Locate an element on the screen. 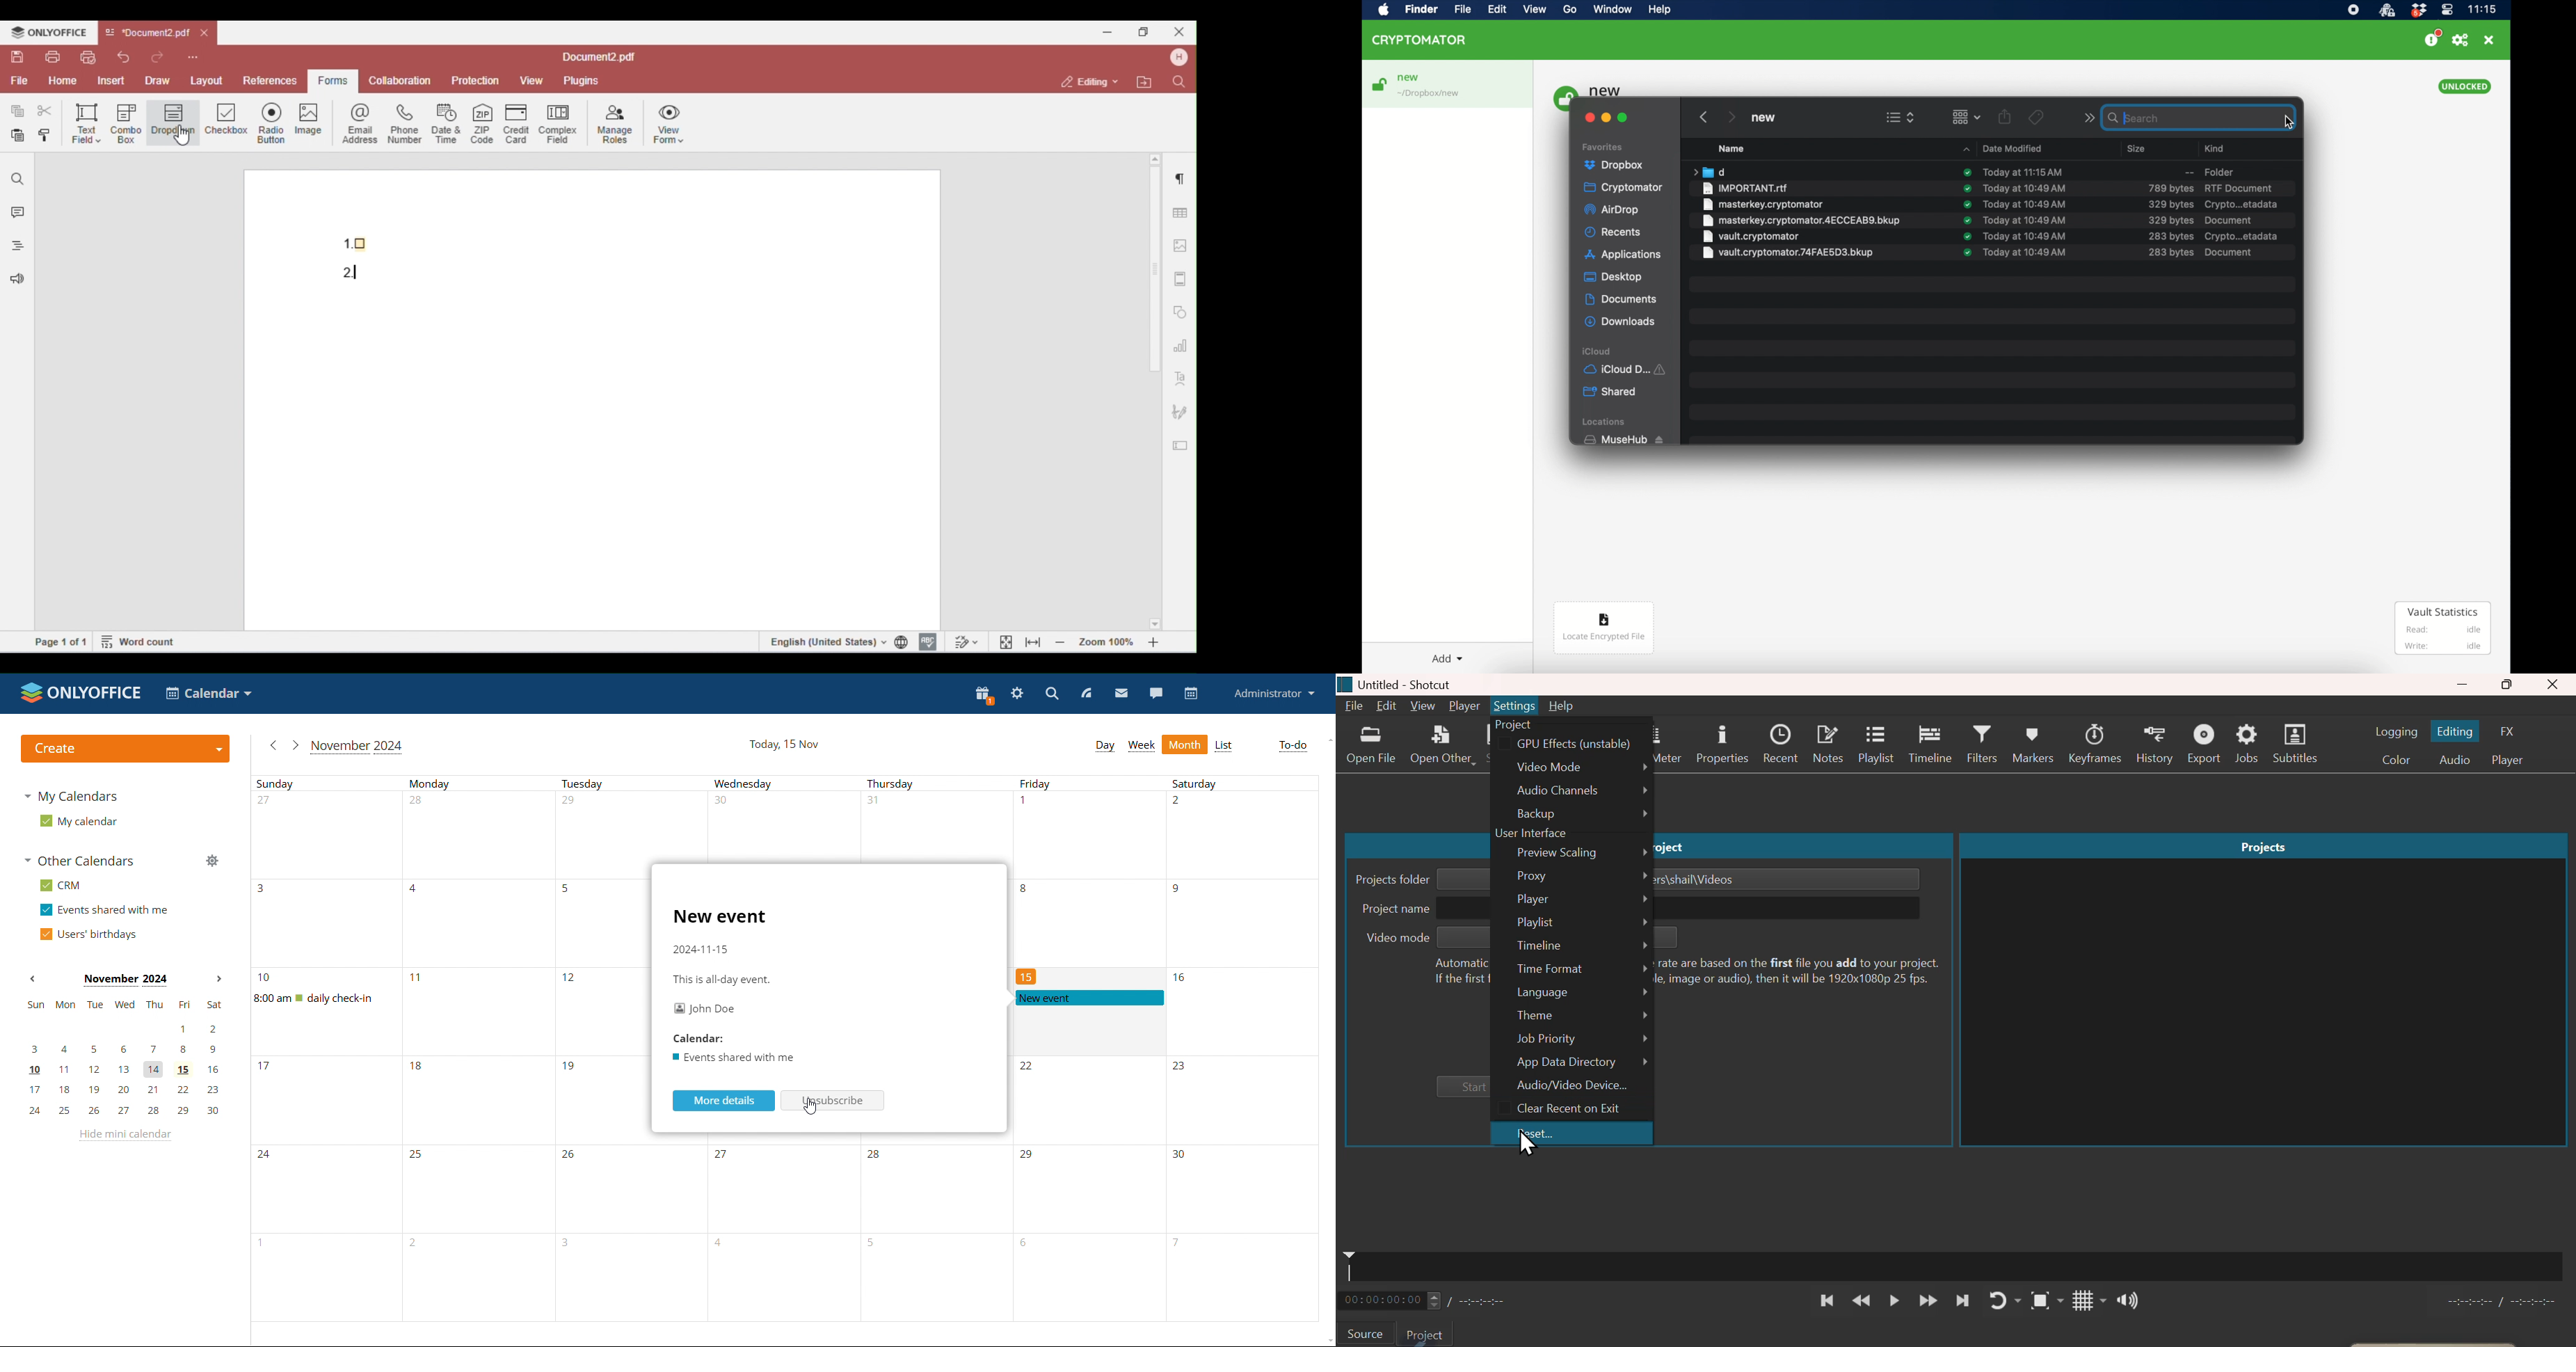 This screenshot has height=1372, width=2576. G p u effects is located at coordinates (1572, 744).